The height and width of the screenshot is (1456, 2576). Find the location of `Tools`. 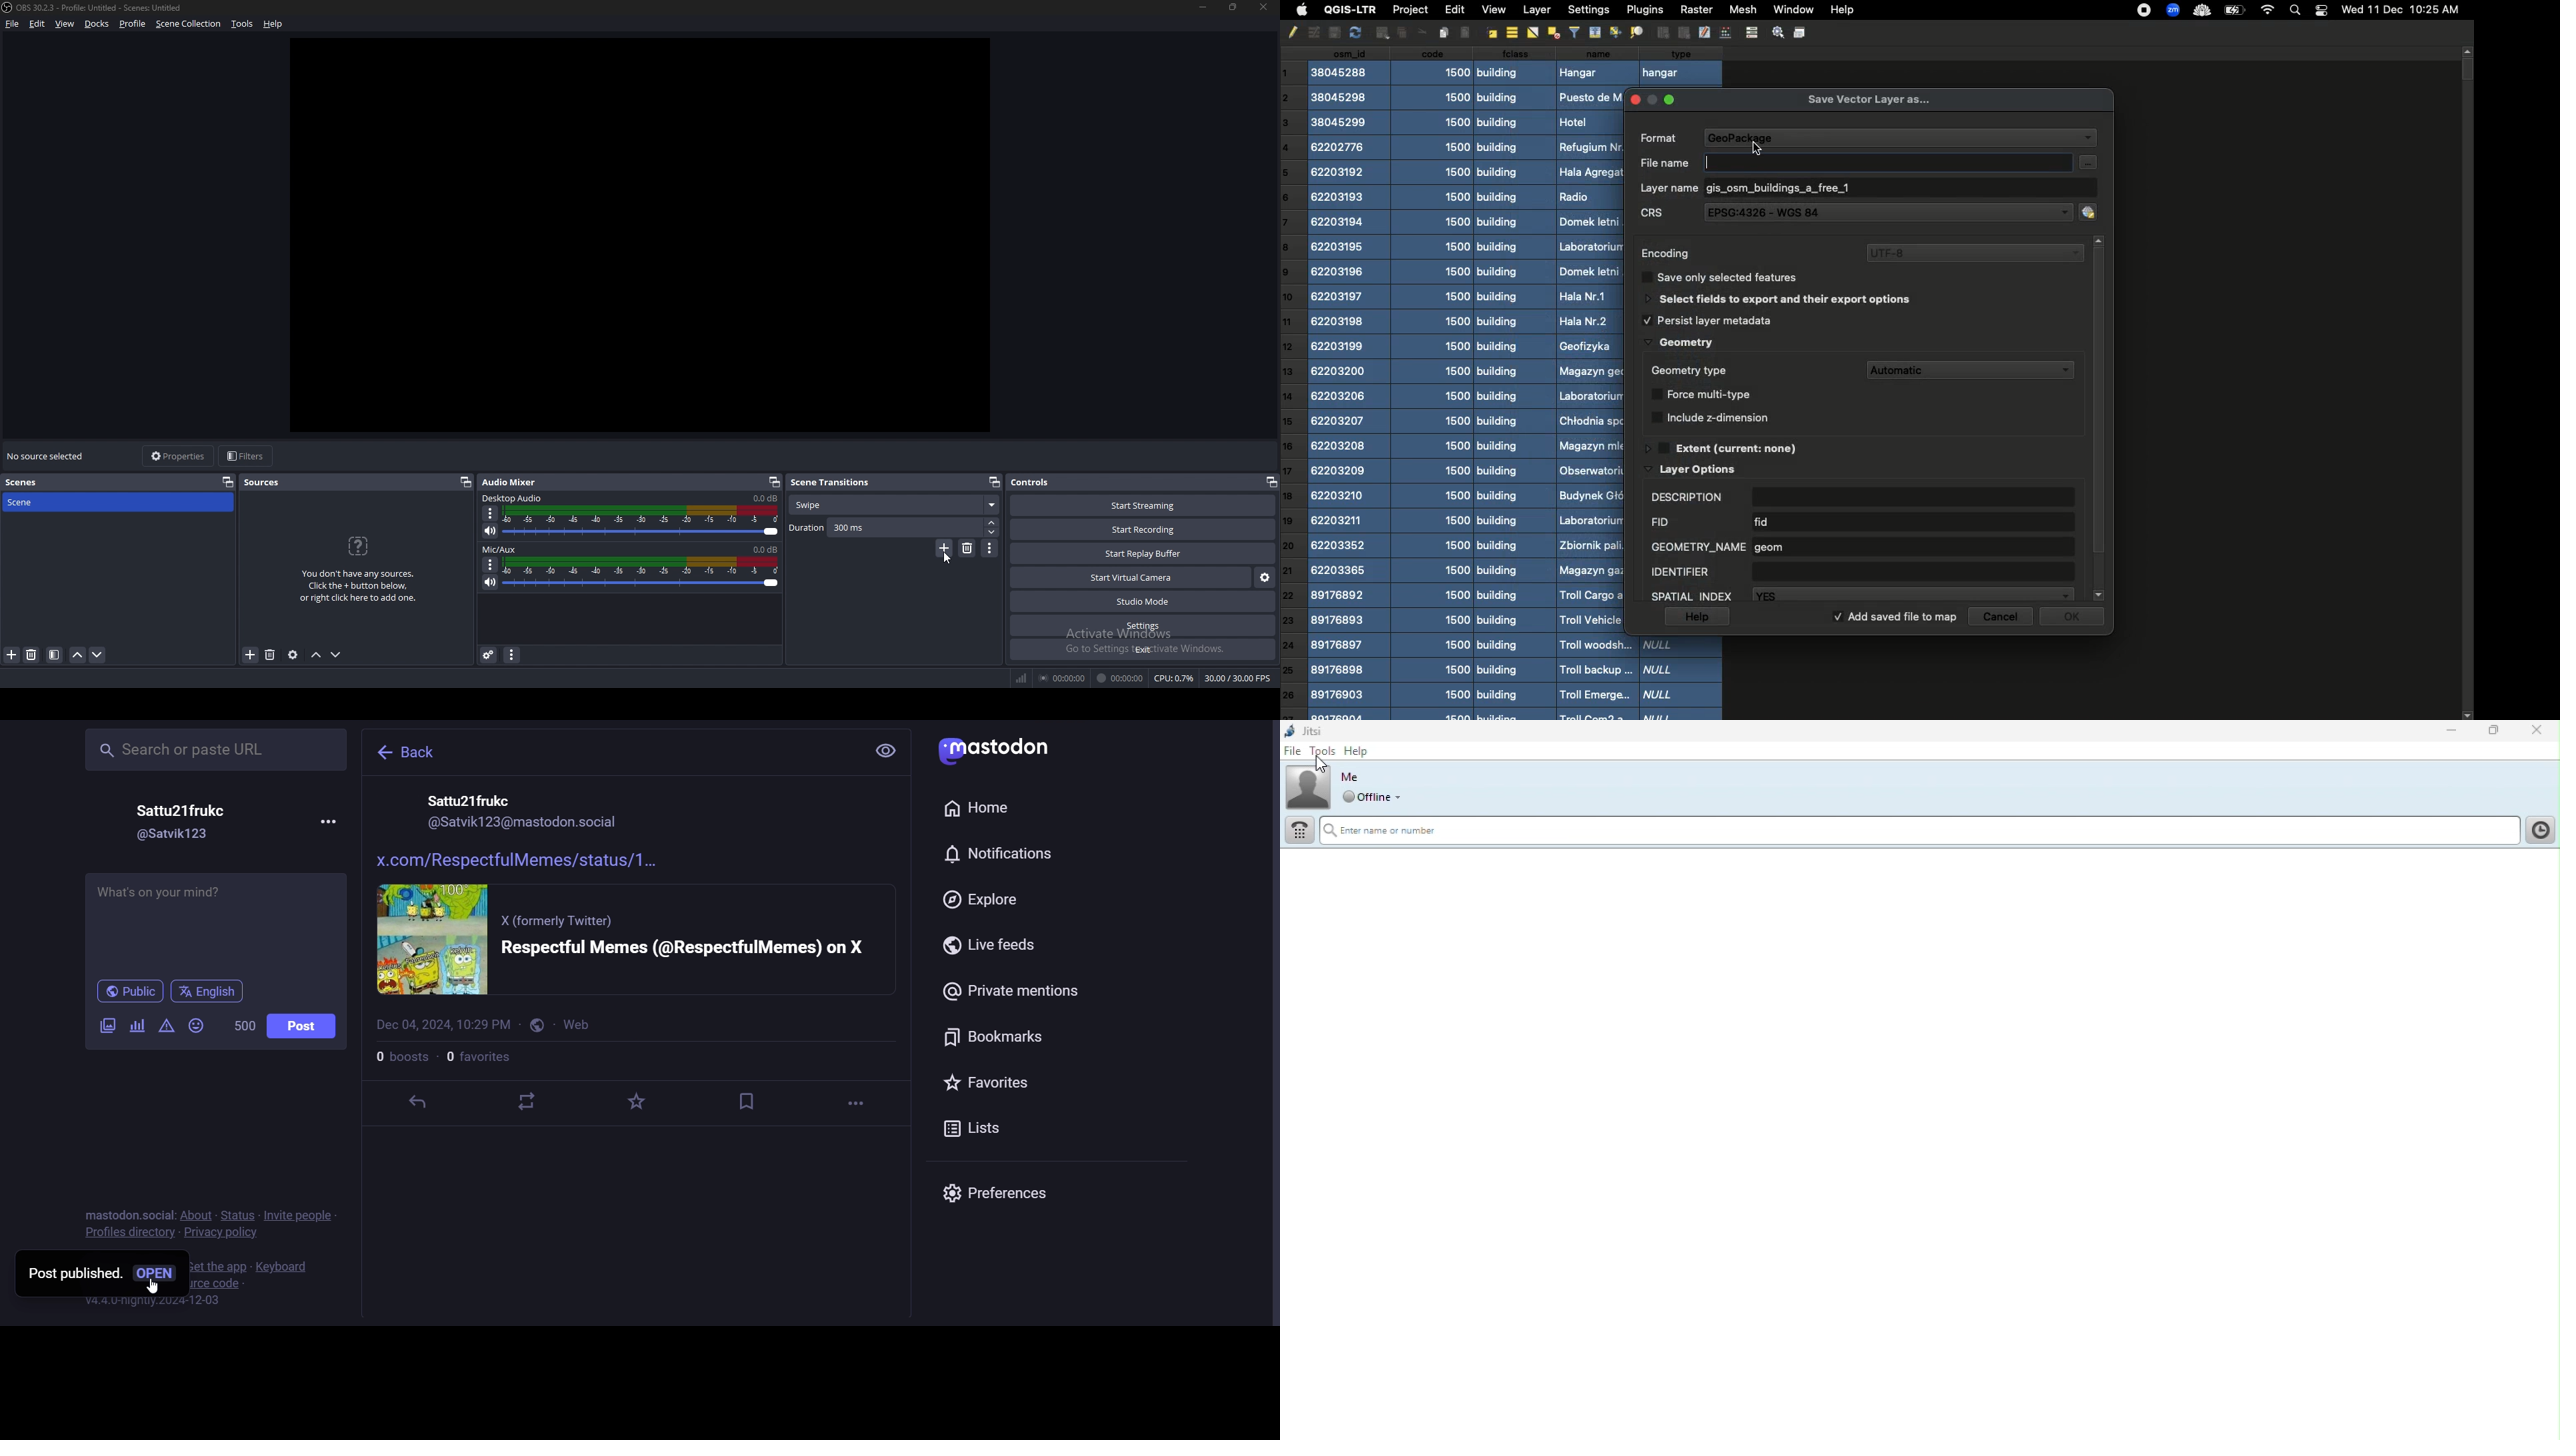

Tools is located at coordinates (1322, 751).